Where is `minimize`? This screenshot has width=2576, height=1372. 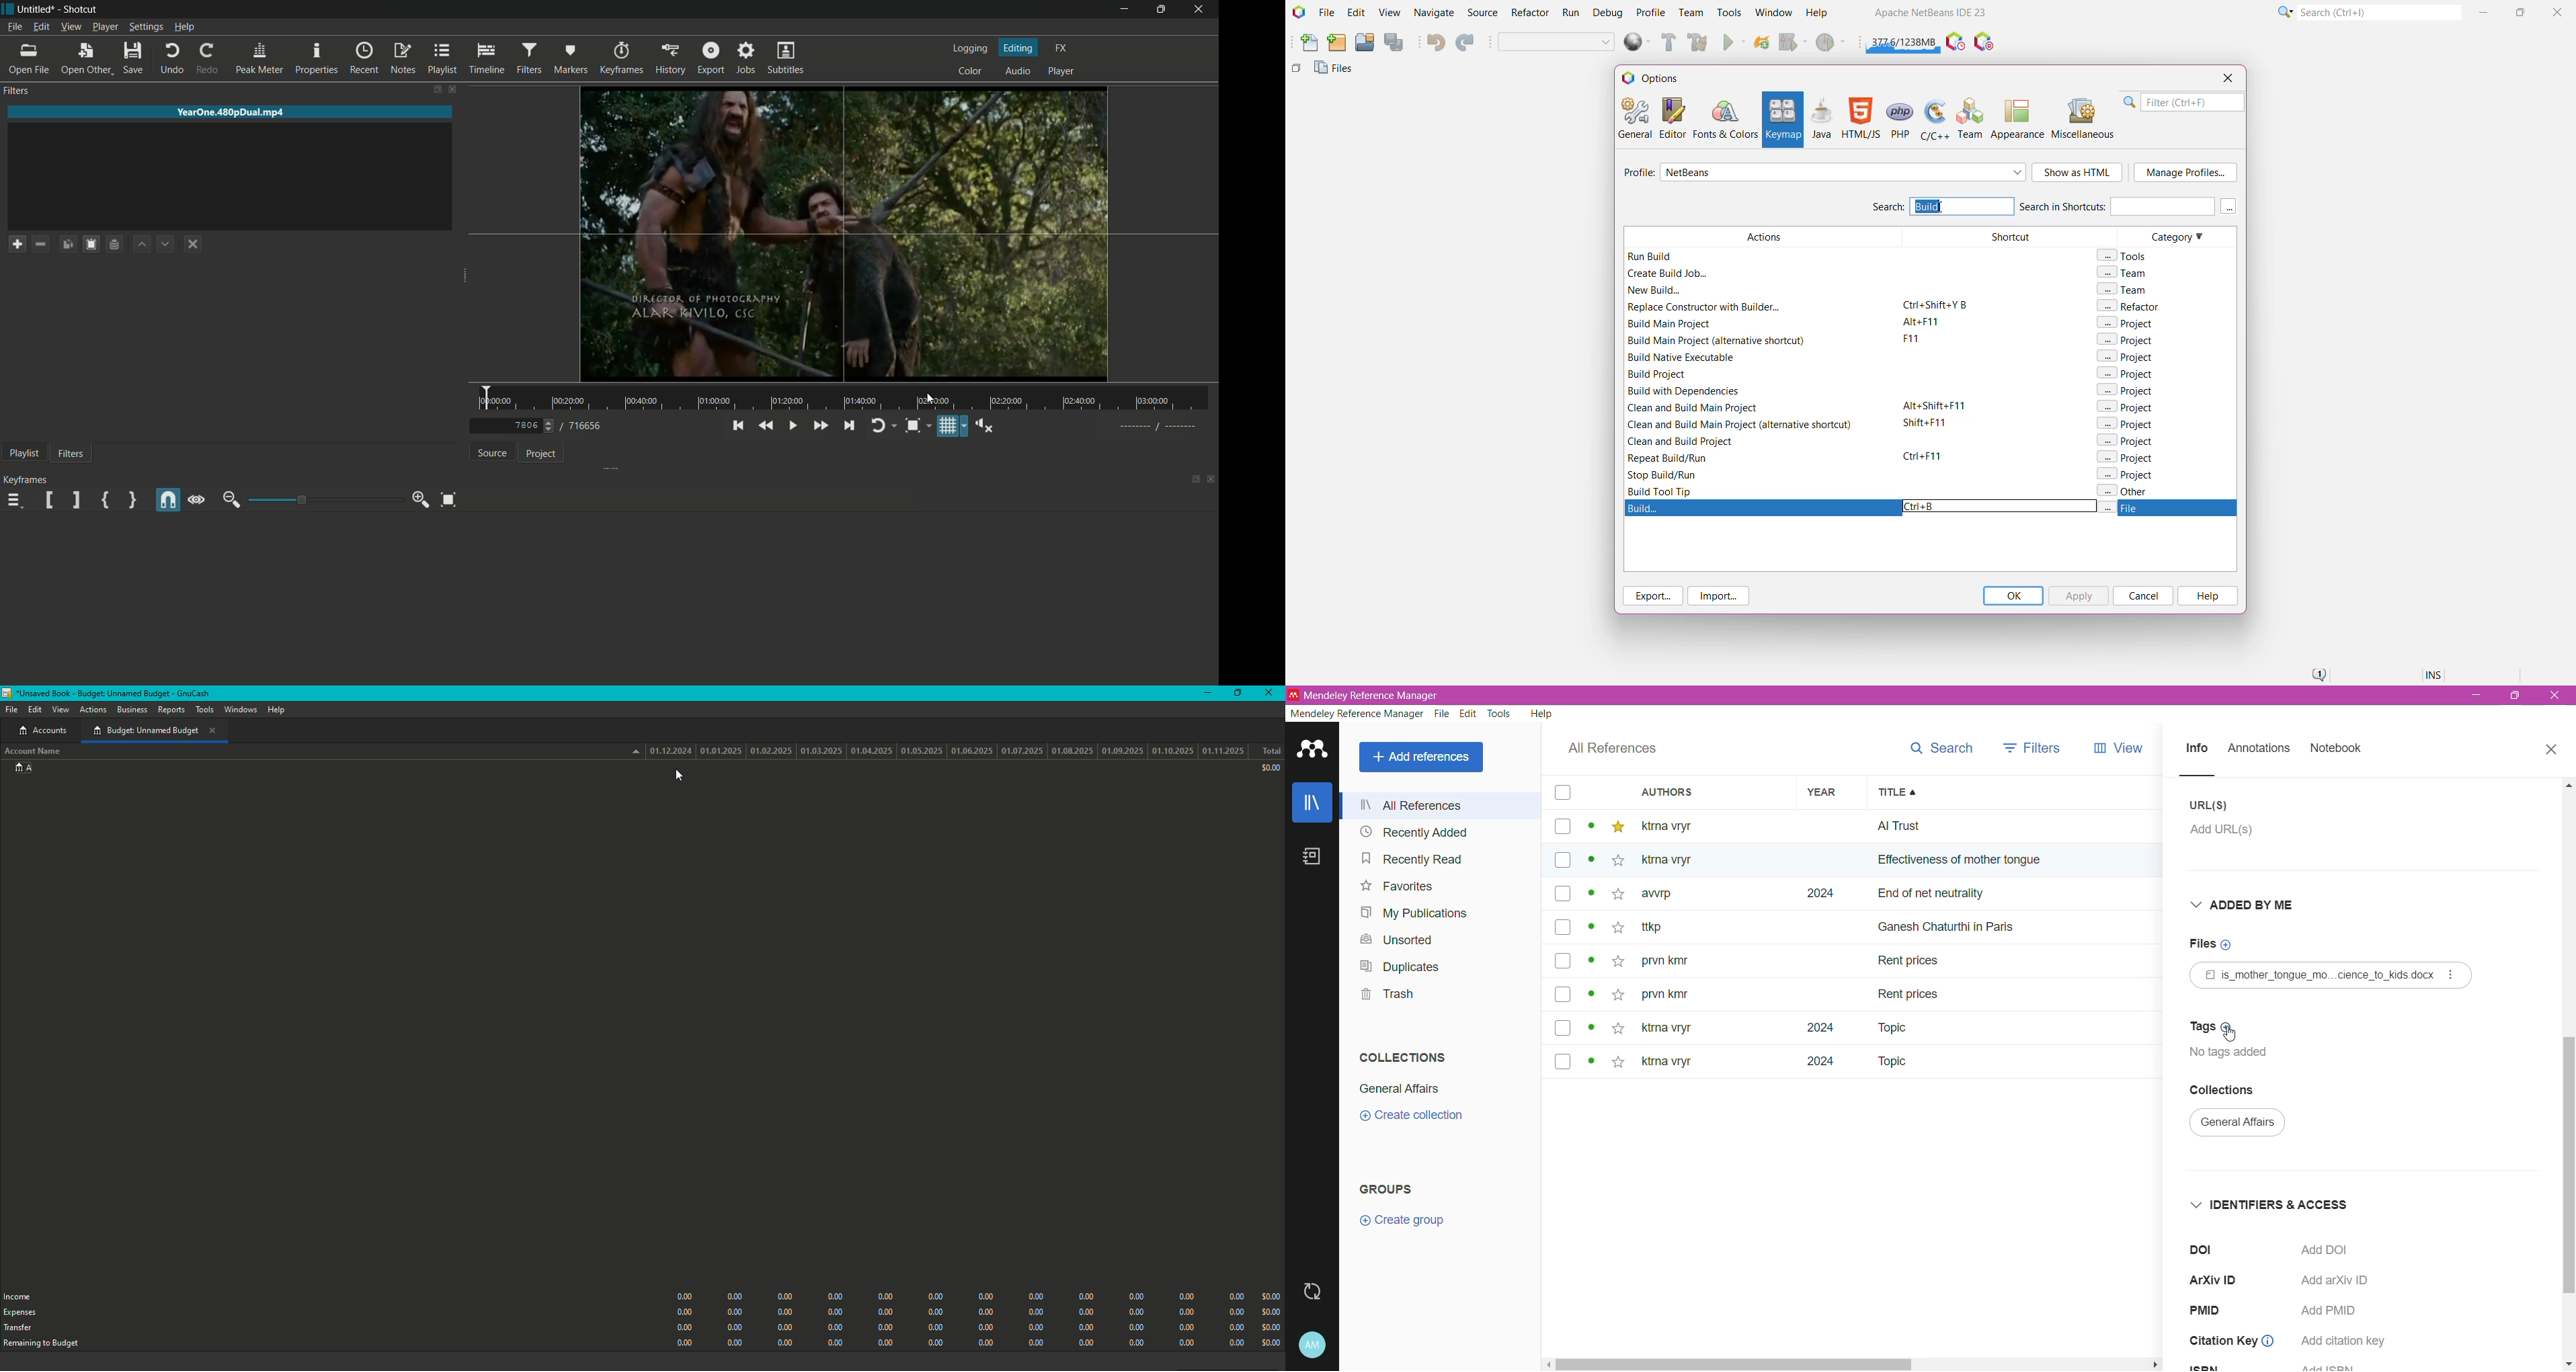
minimize is located at coordinates (1123, 8).